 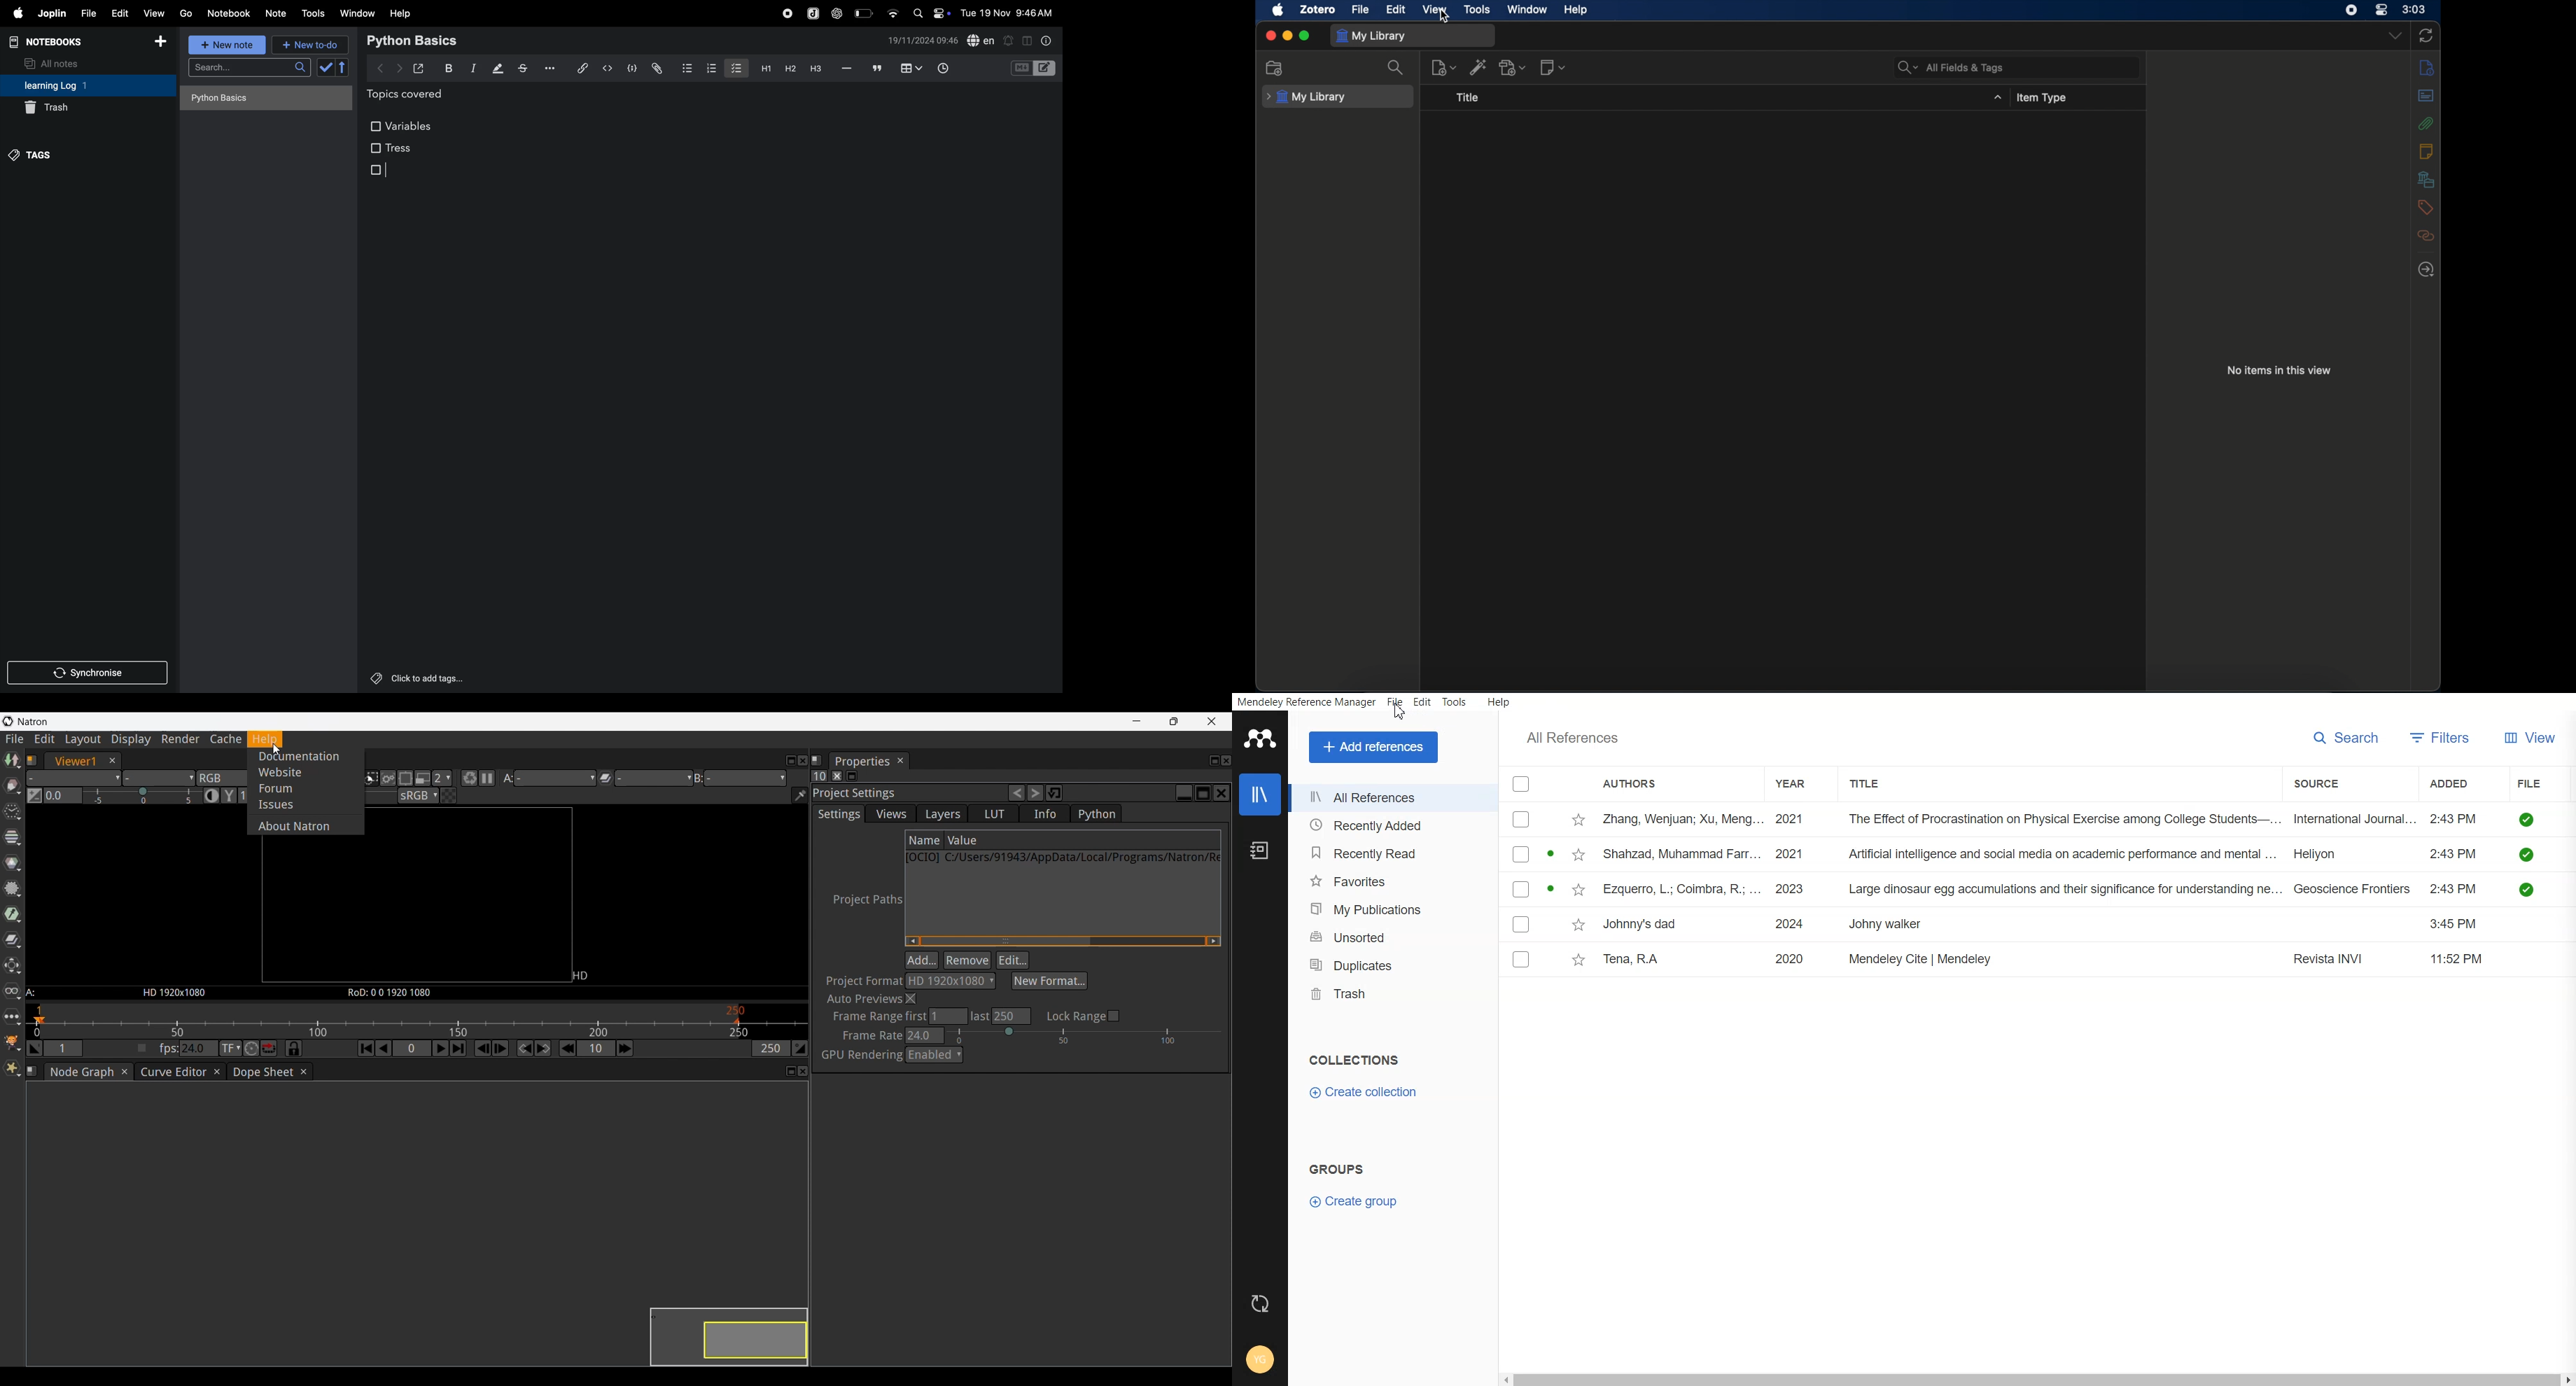 What do you see at coordinates (1637, 783) in the screenshot?
I see `Authors` at bounding box center [1637, 783].